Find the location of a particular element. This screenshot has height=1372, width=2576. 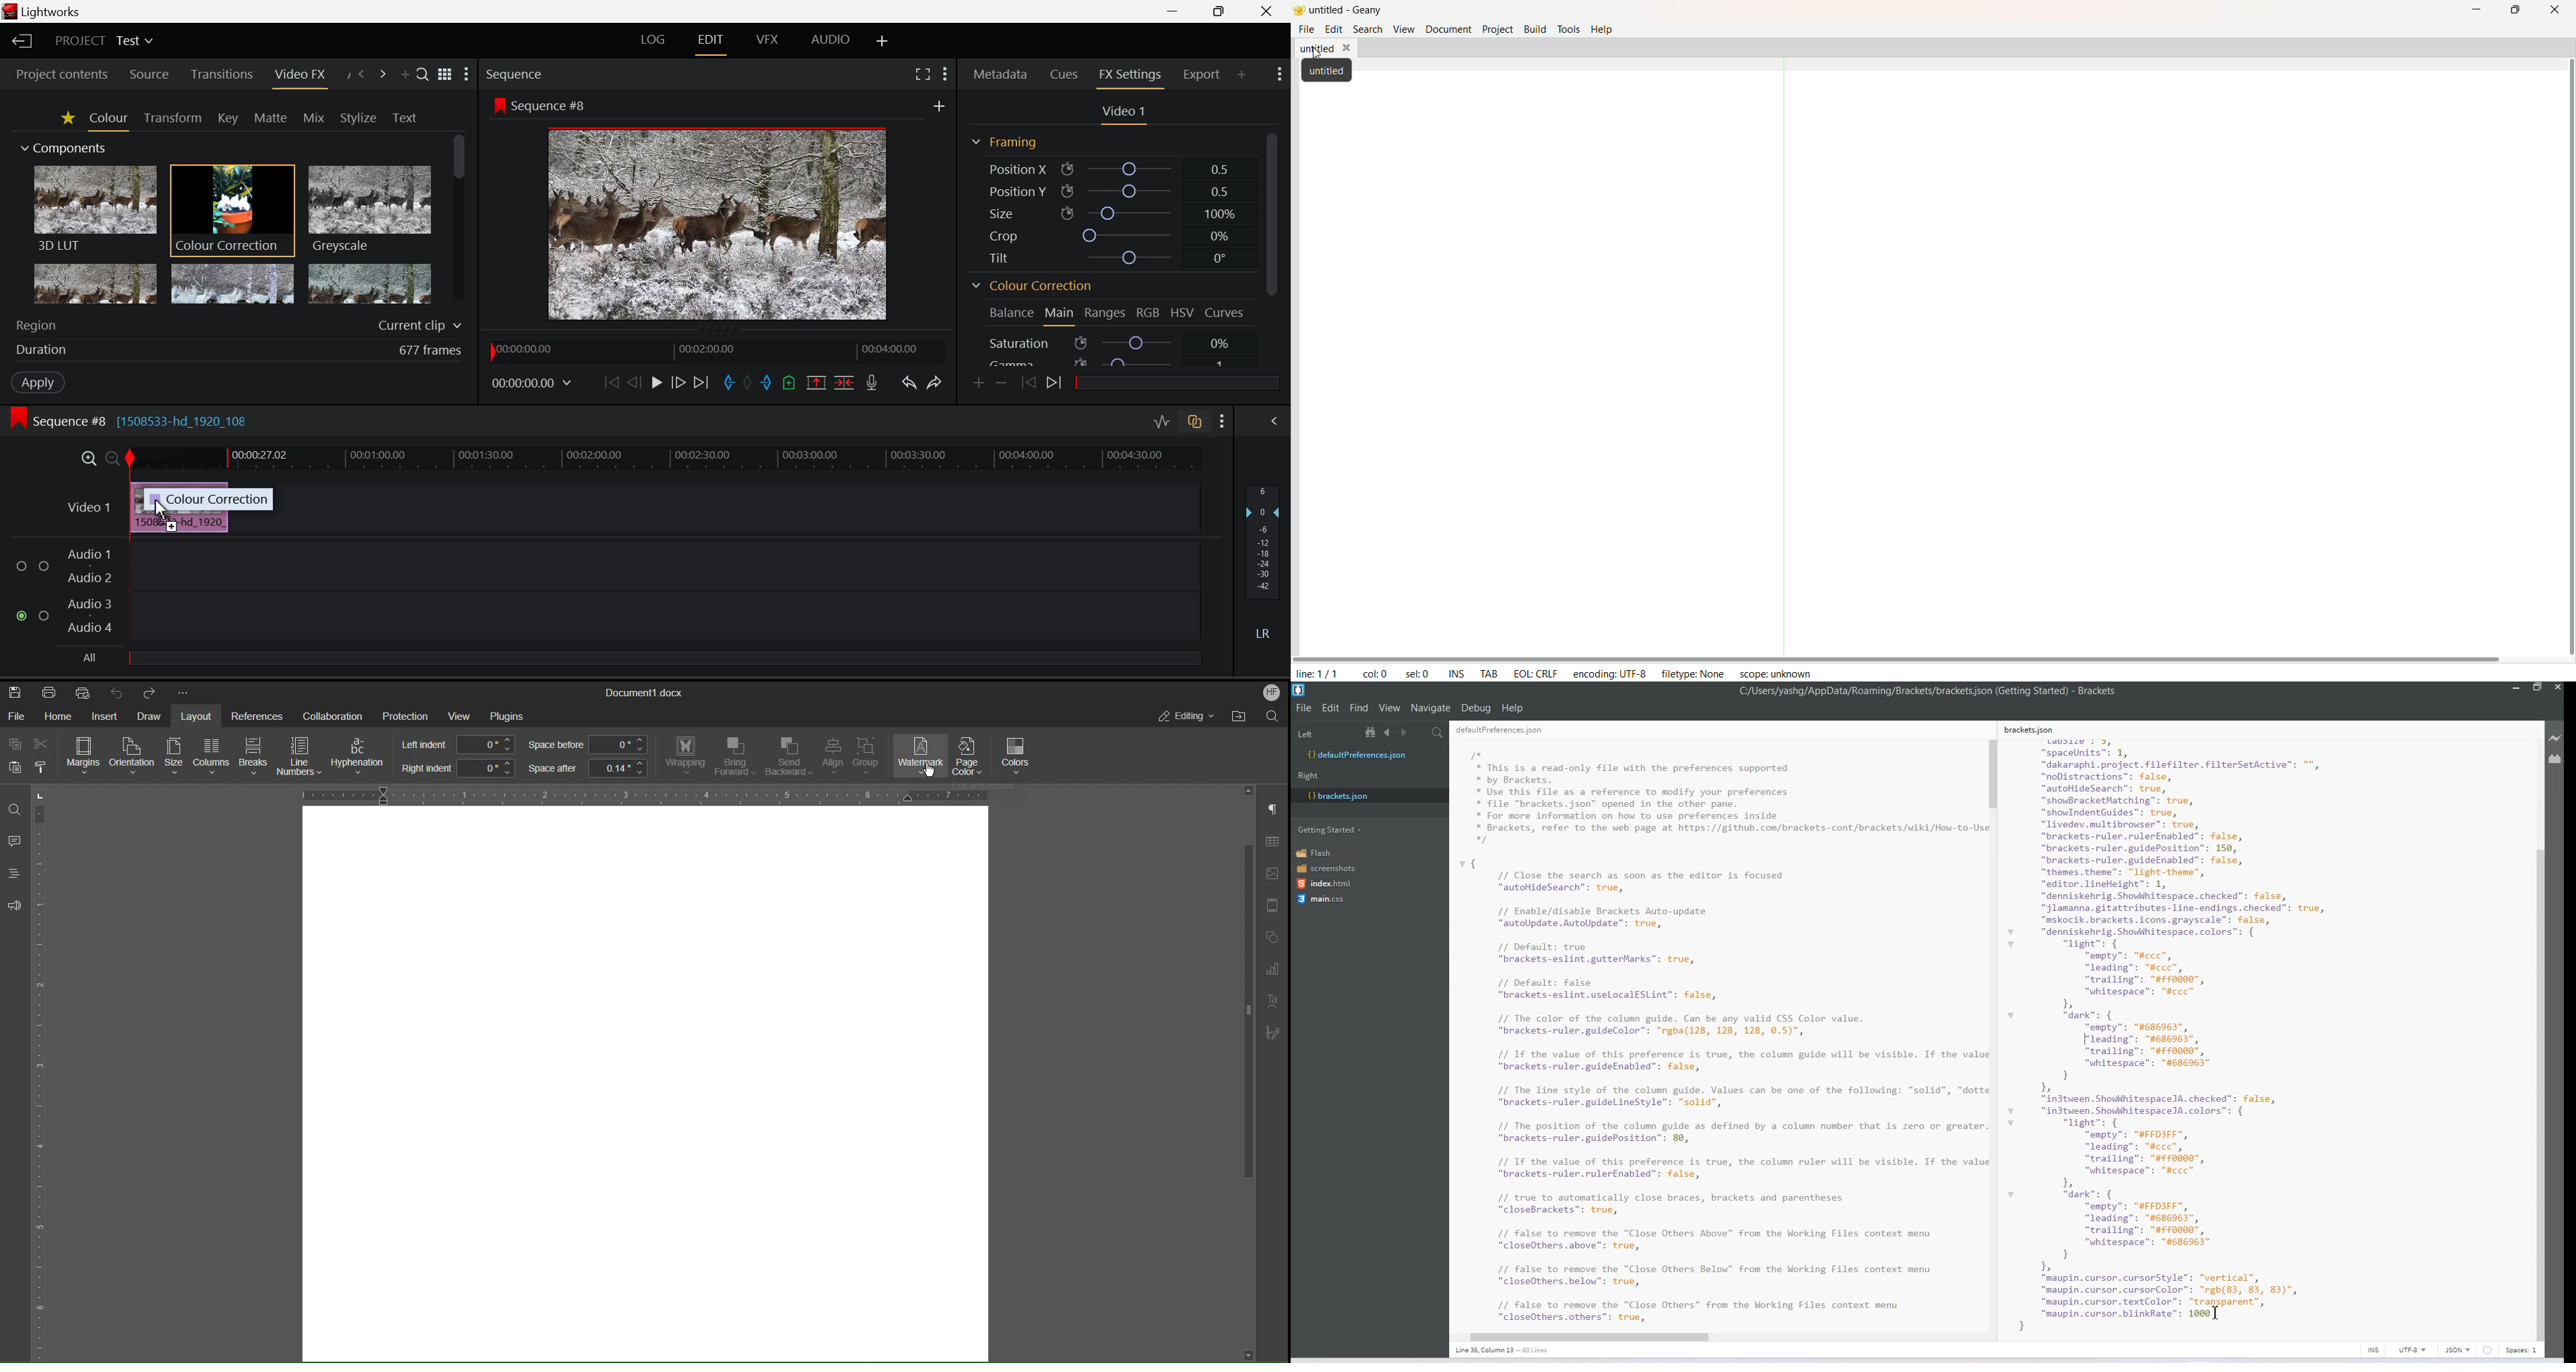

Line Numbers is located at coordinates (301, 758).